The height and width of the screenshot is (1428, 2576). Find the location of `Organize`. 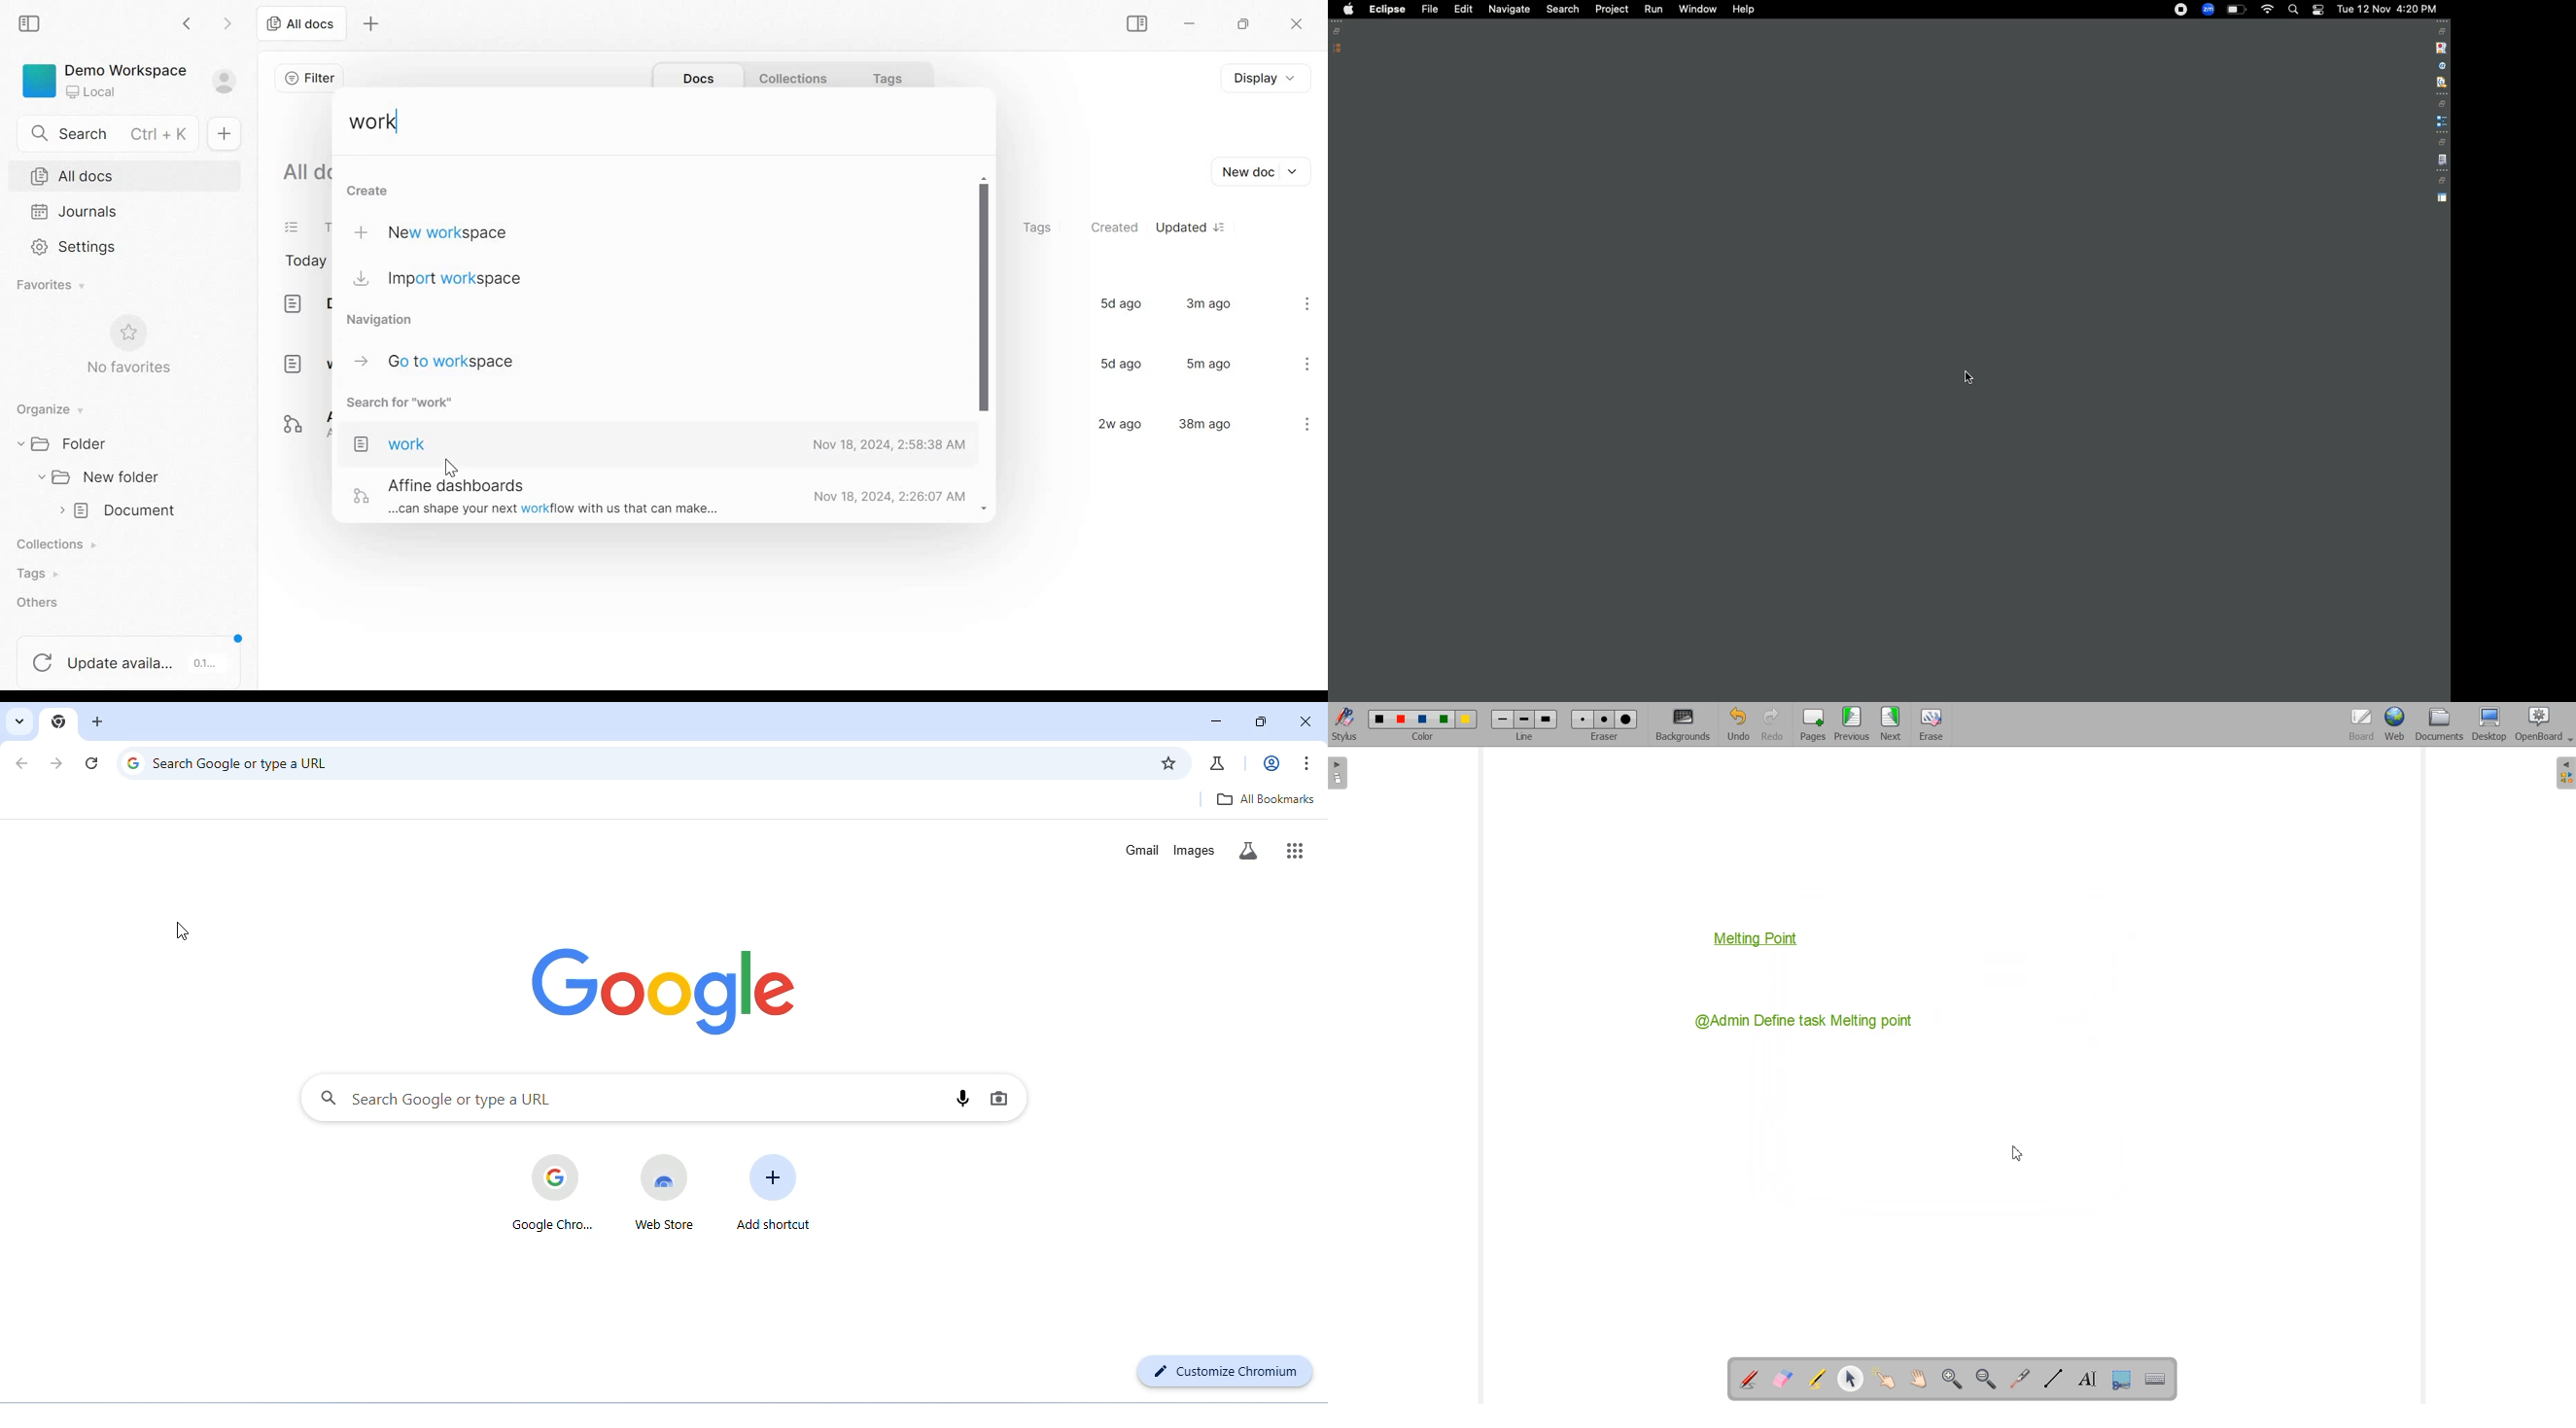

Organize is located at coordinates (47, 410).